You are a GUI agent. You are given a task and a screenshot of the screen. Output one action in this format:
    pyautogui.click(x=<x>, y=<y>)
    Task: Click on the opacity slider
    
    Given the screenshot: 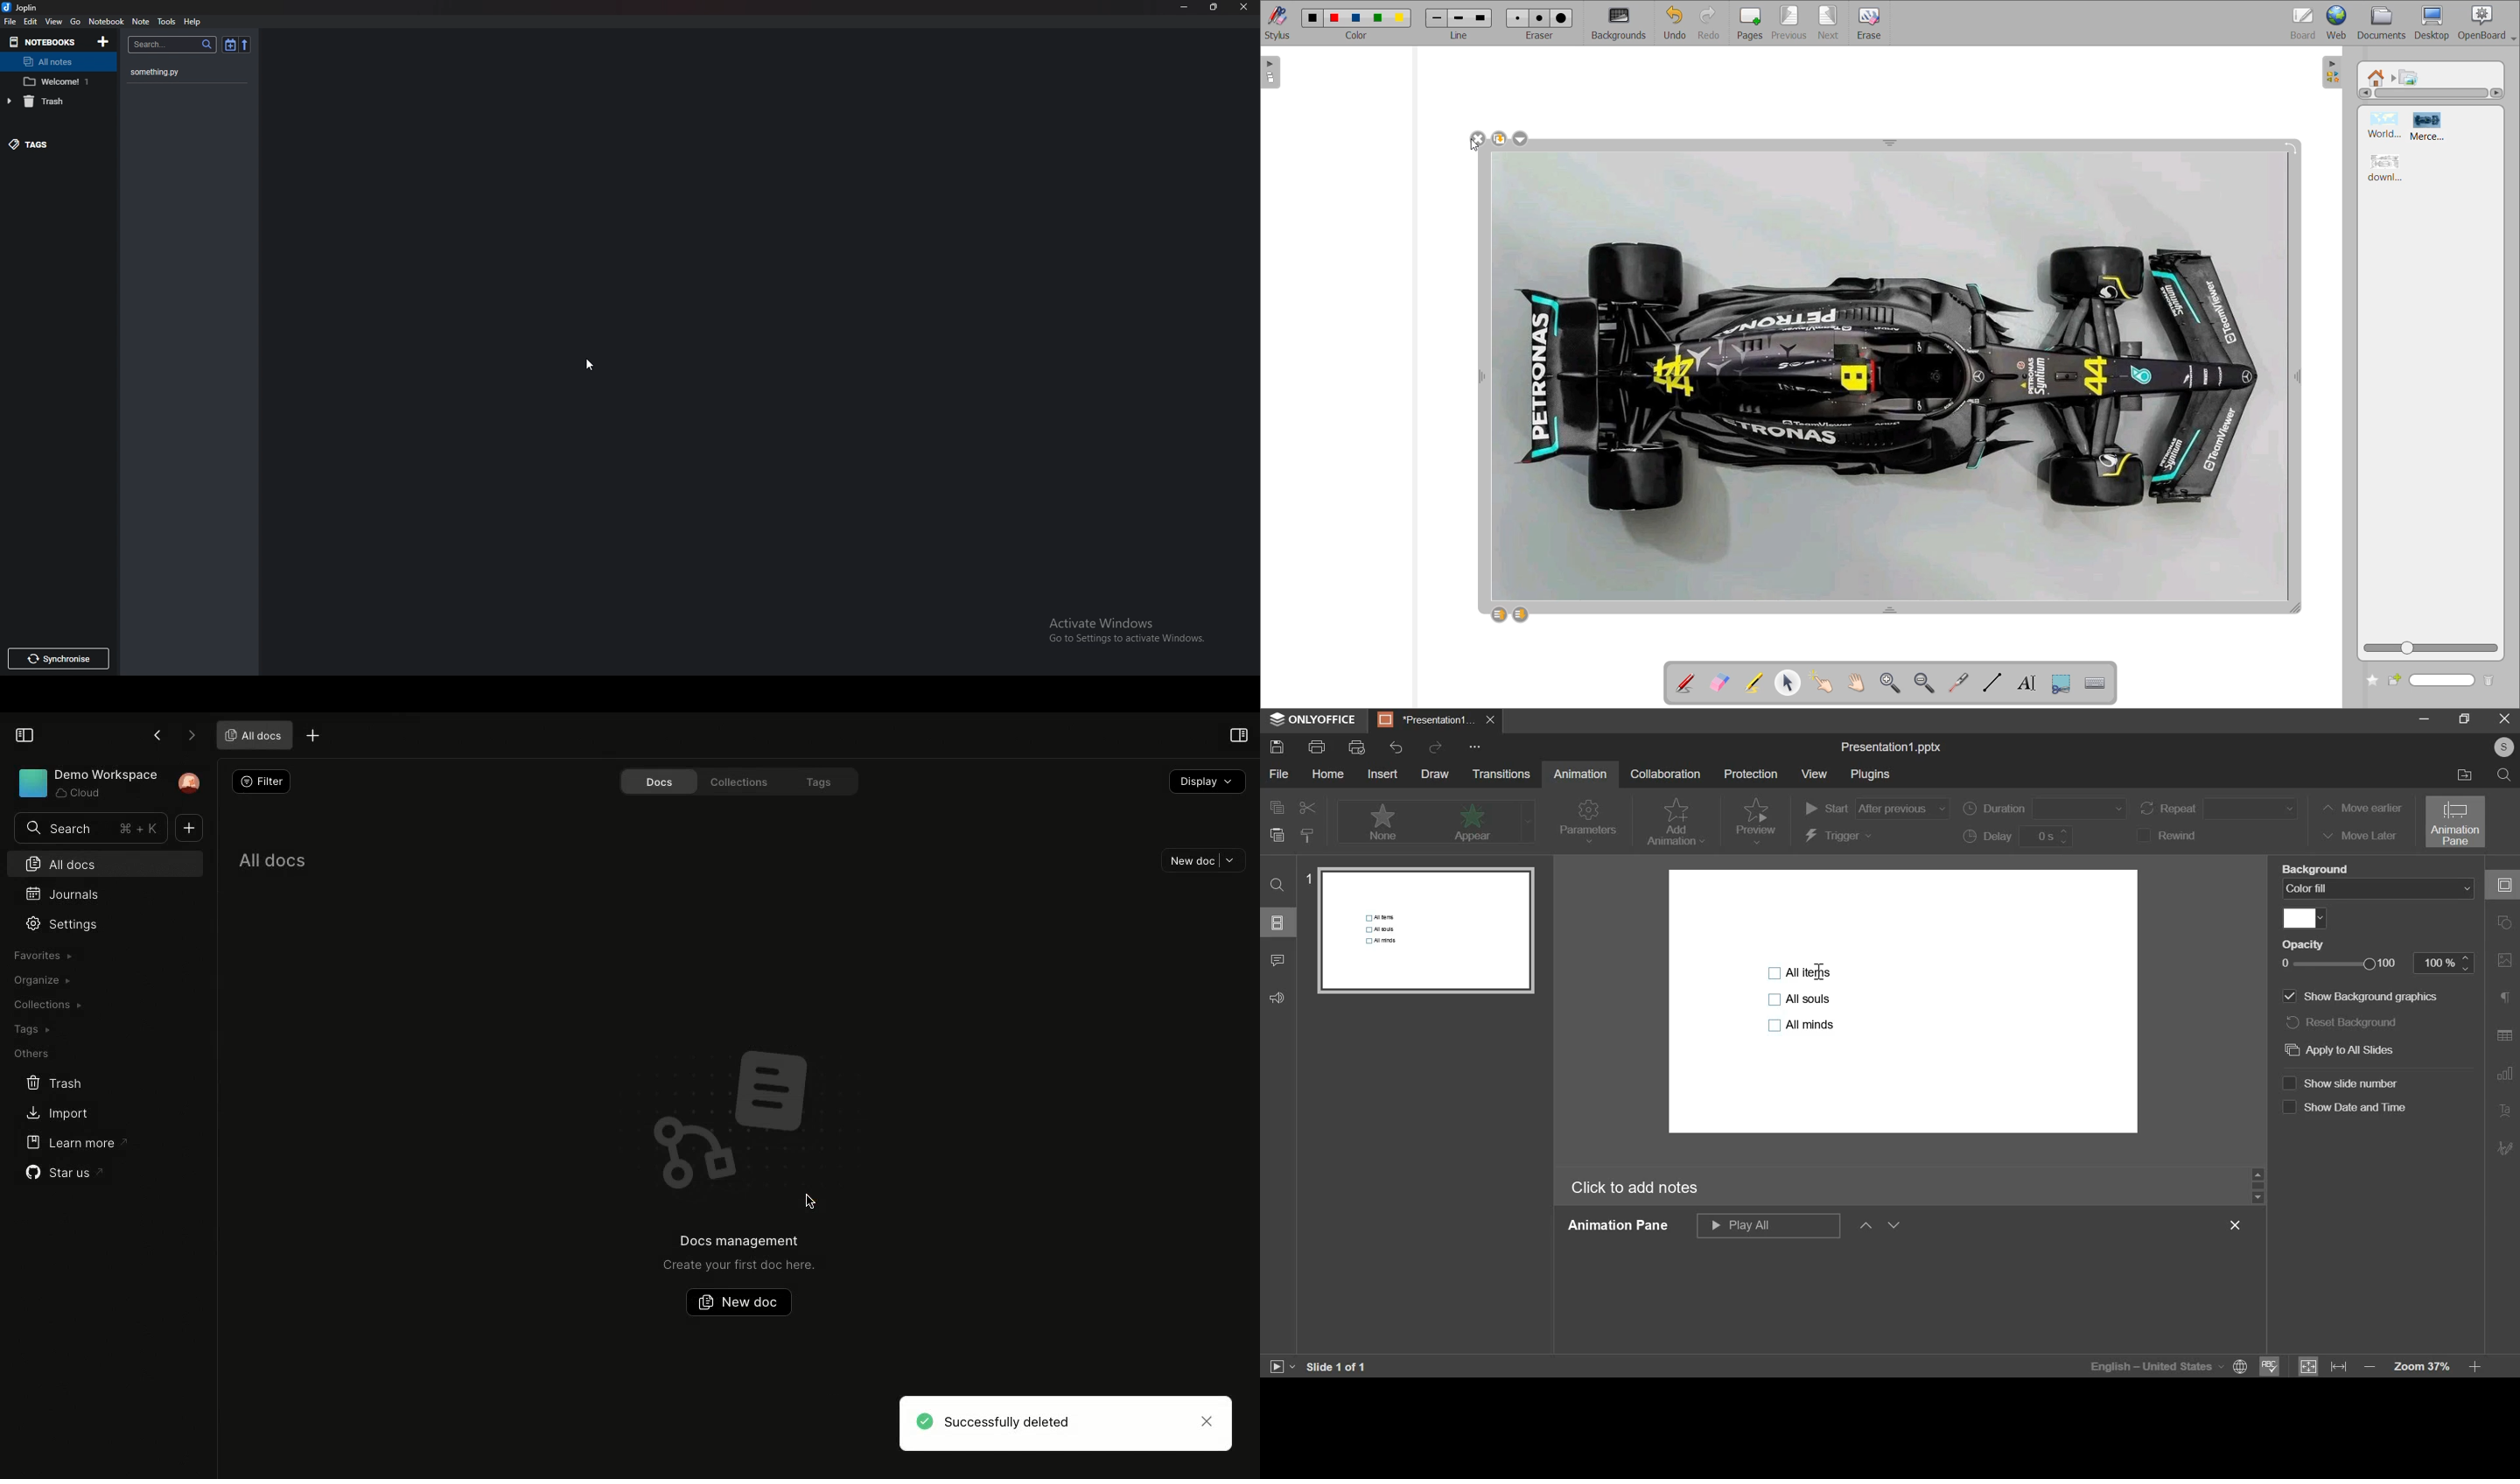 What is the action you would take?
    pyautogui.click(x=2372, y=963)
    